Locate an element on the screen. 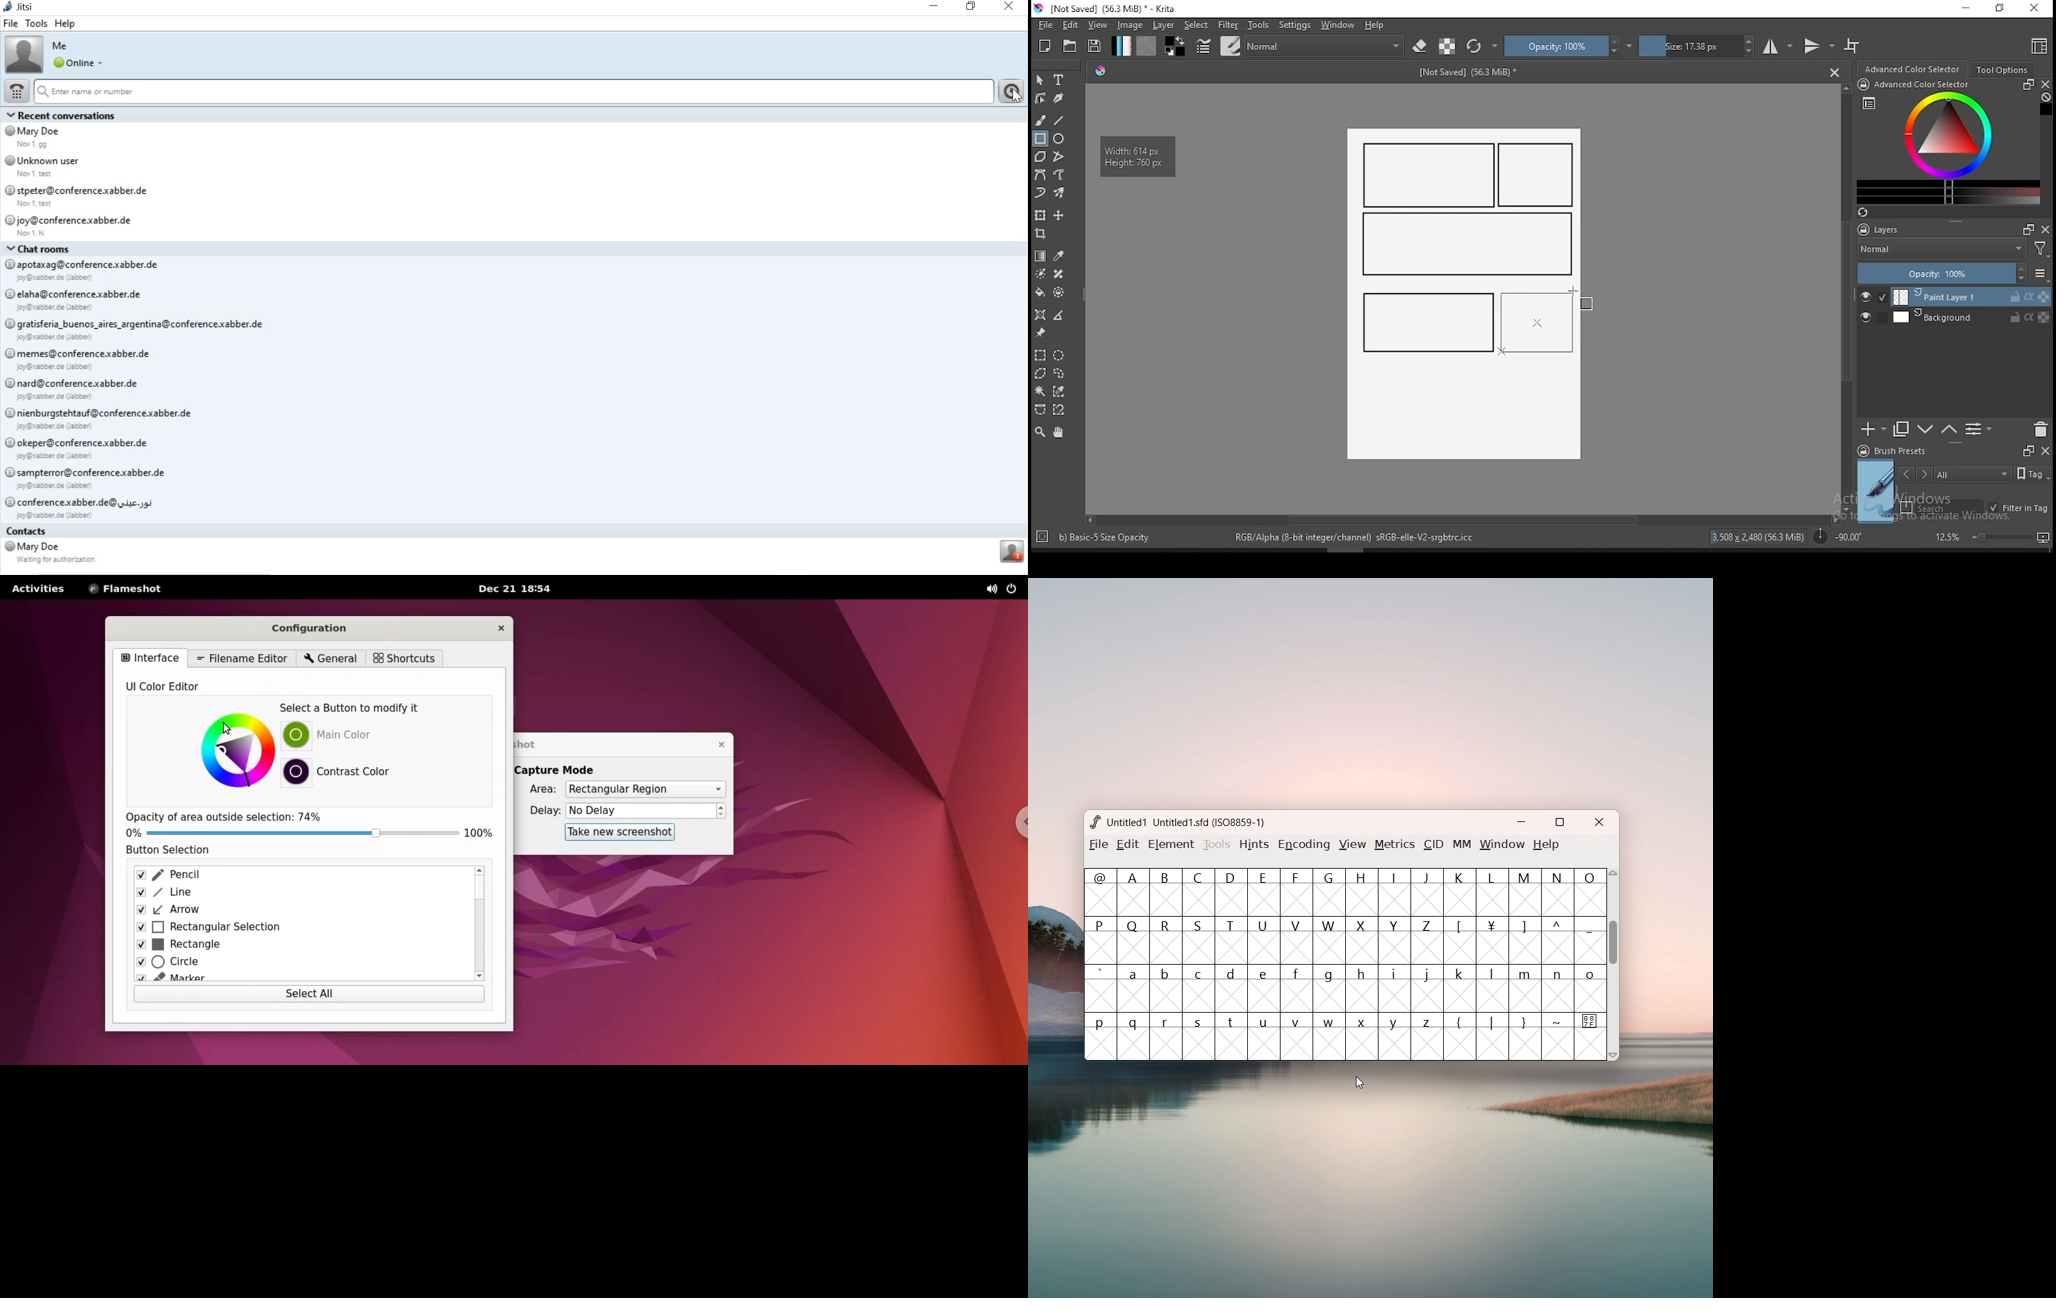 The image size is (2072, 1316). tags is located at coordinates (1972, 474).